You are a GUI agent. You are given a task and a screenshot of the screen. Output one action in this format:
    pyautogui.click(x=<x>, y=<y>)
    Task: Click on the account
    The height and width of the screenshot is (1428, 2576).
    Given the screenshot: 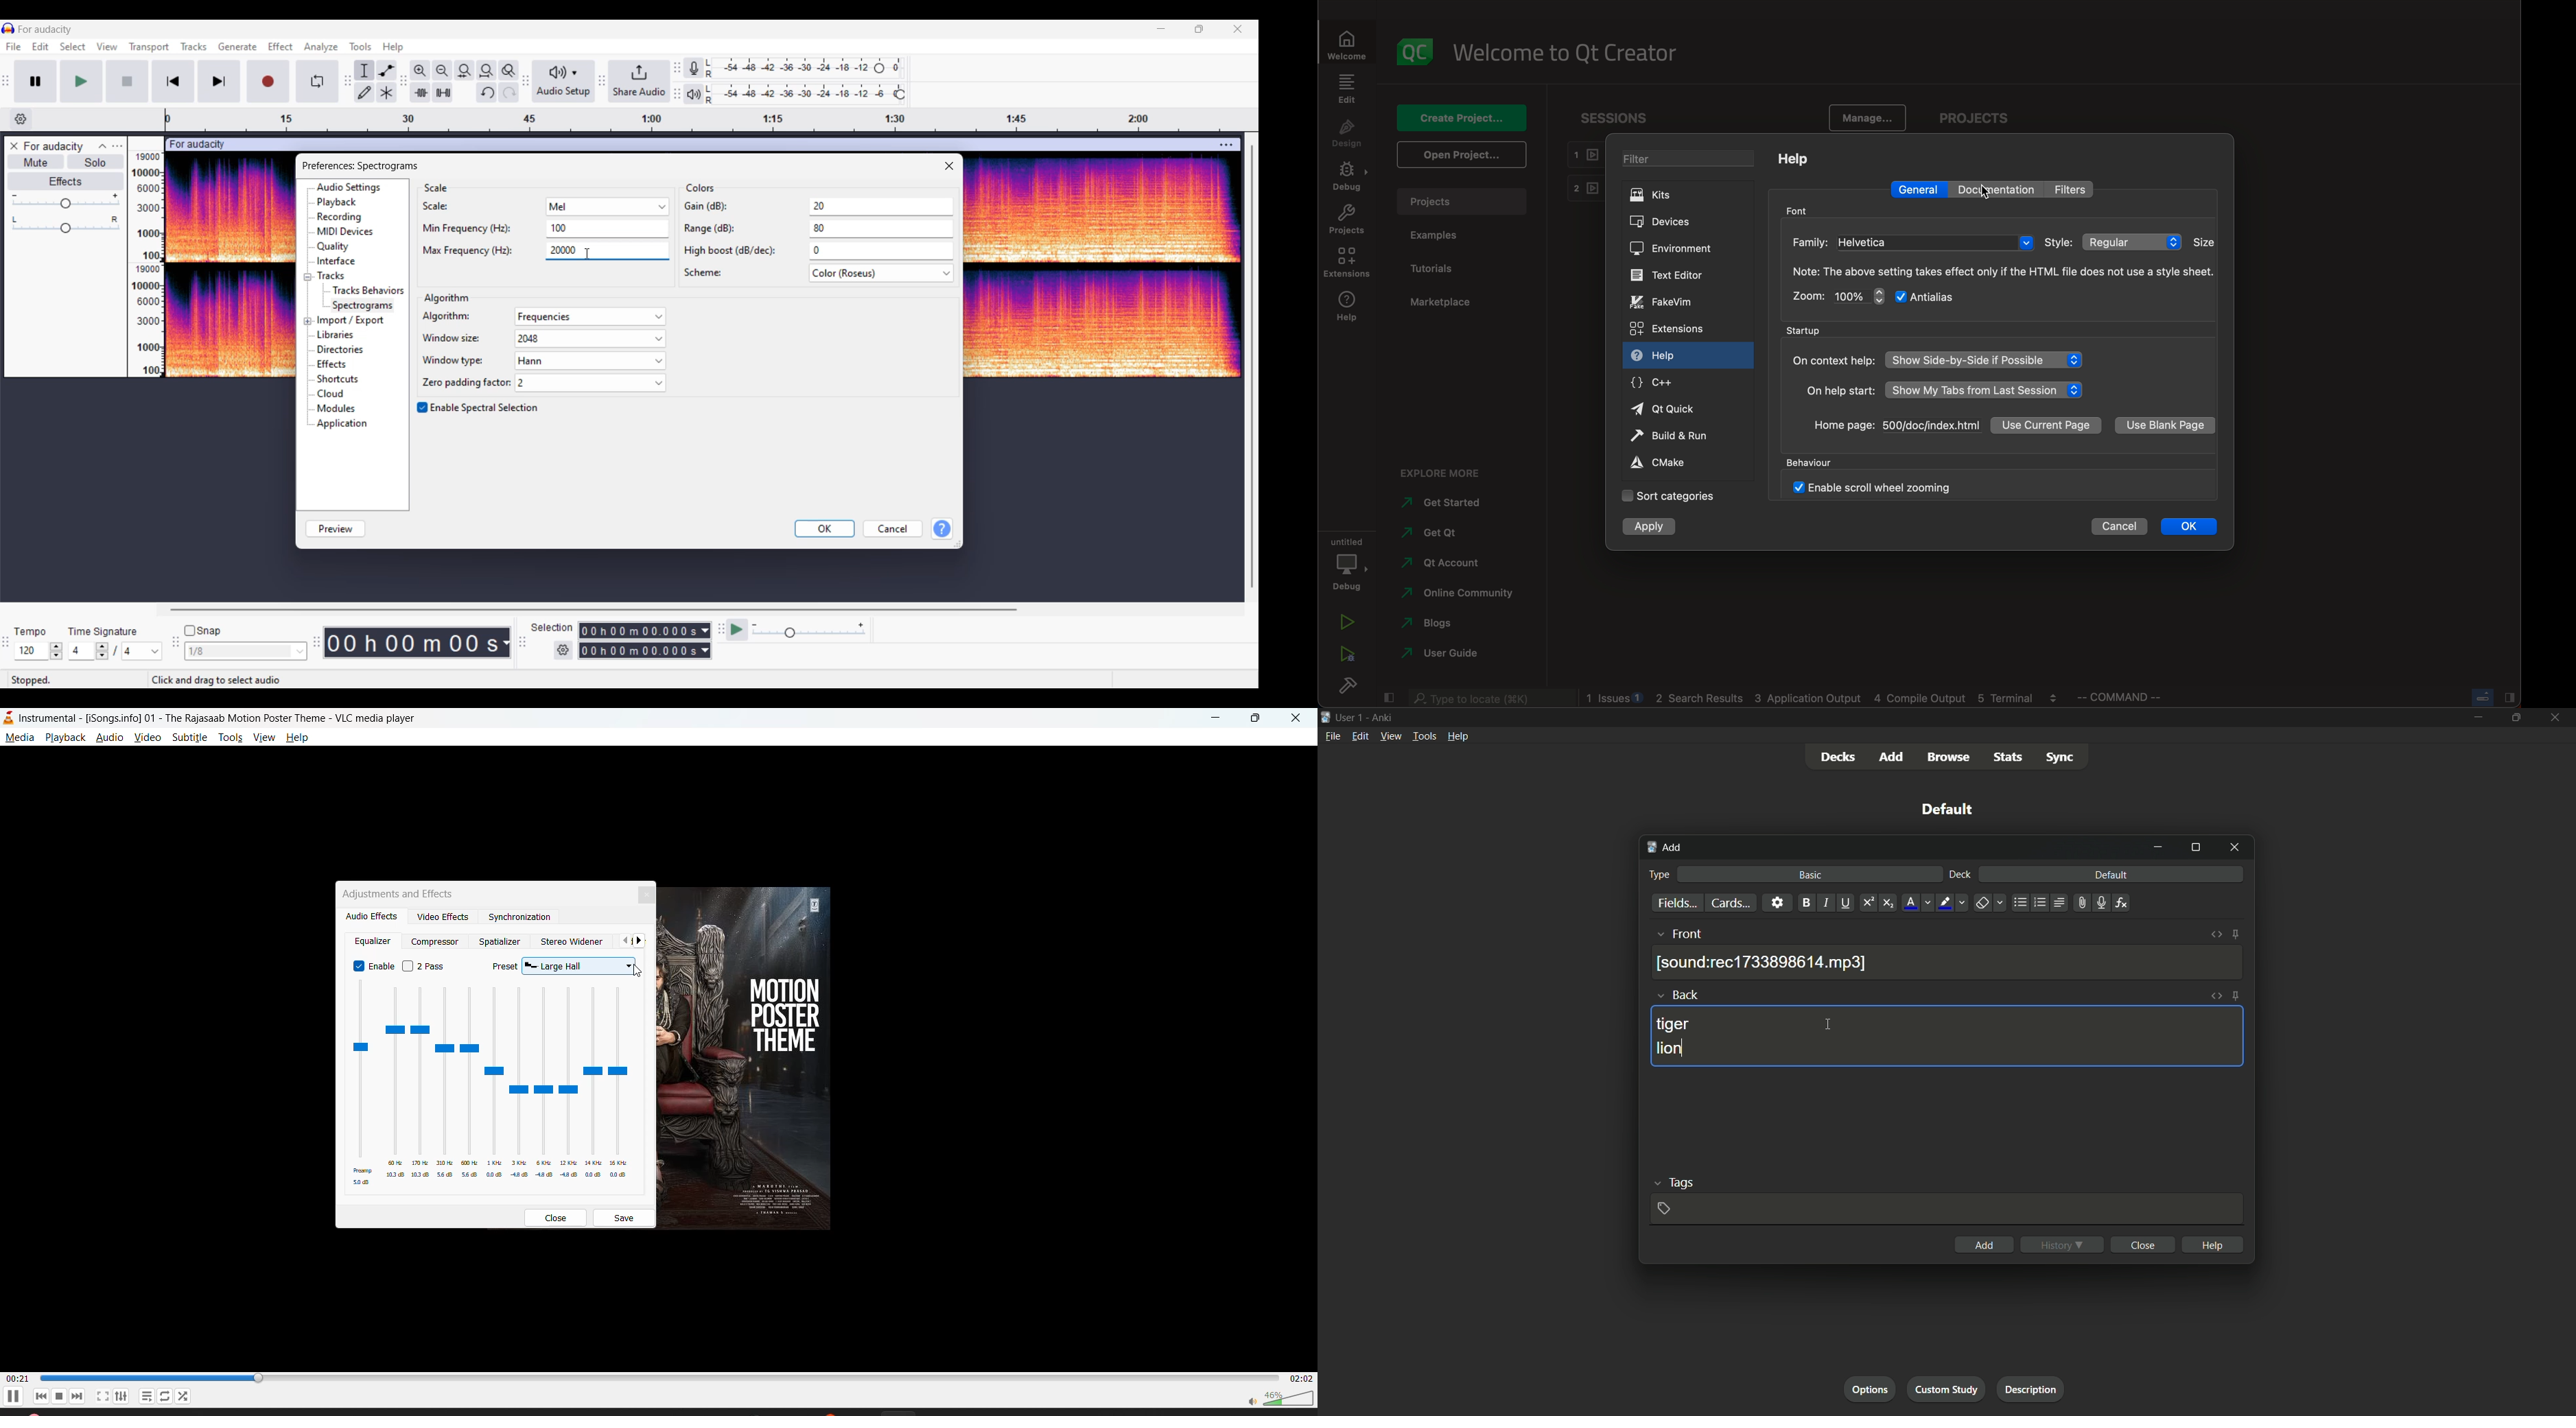 What is the action you would take?
    pyautogui.click(x=1444, y=564)
    